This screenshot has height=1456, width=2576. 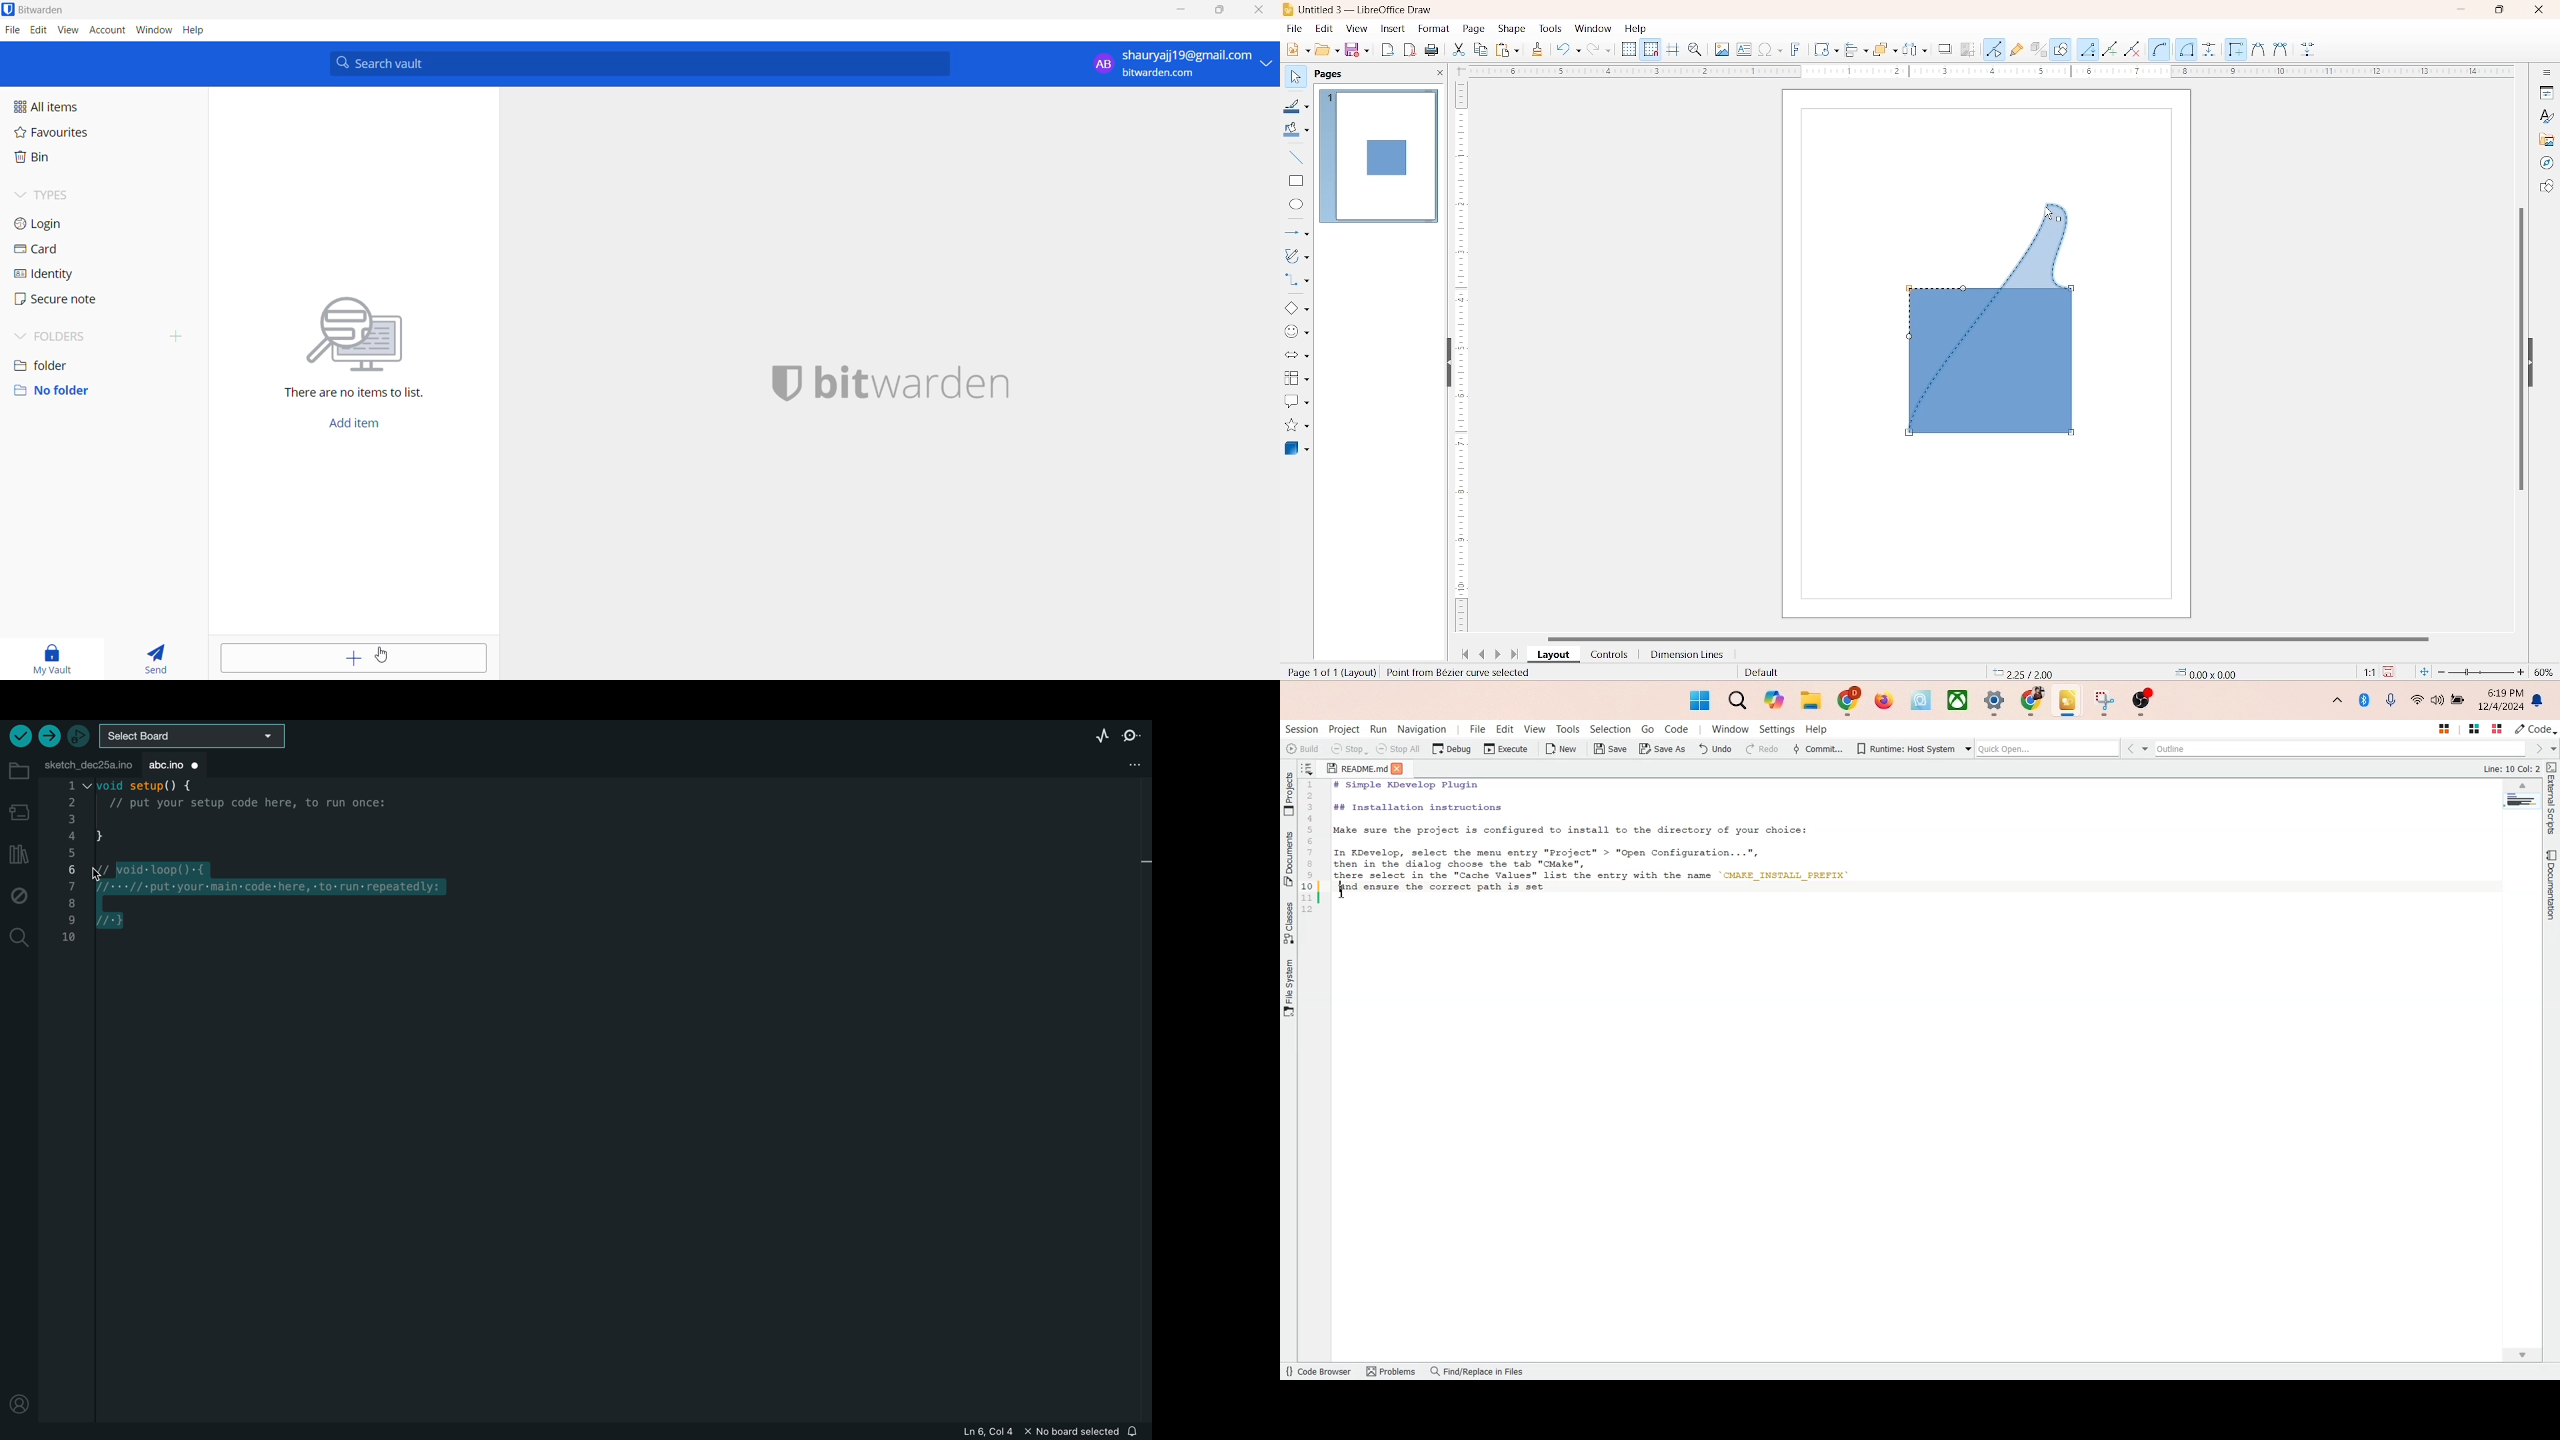 I want to click on Bluetooth, so click(x=2368, y=700).